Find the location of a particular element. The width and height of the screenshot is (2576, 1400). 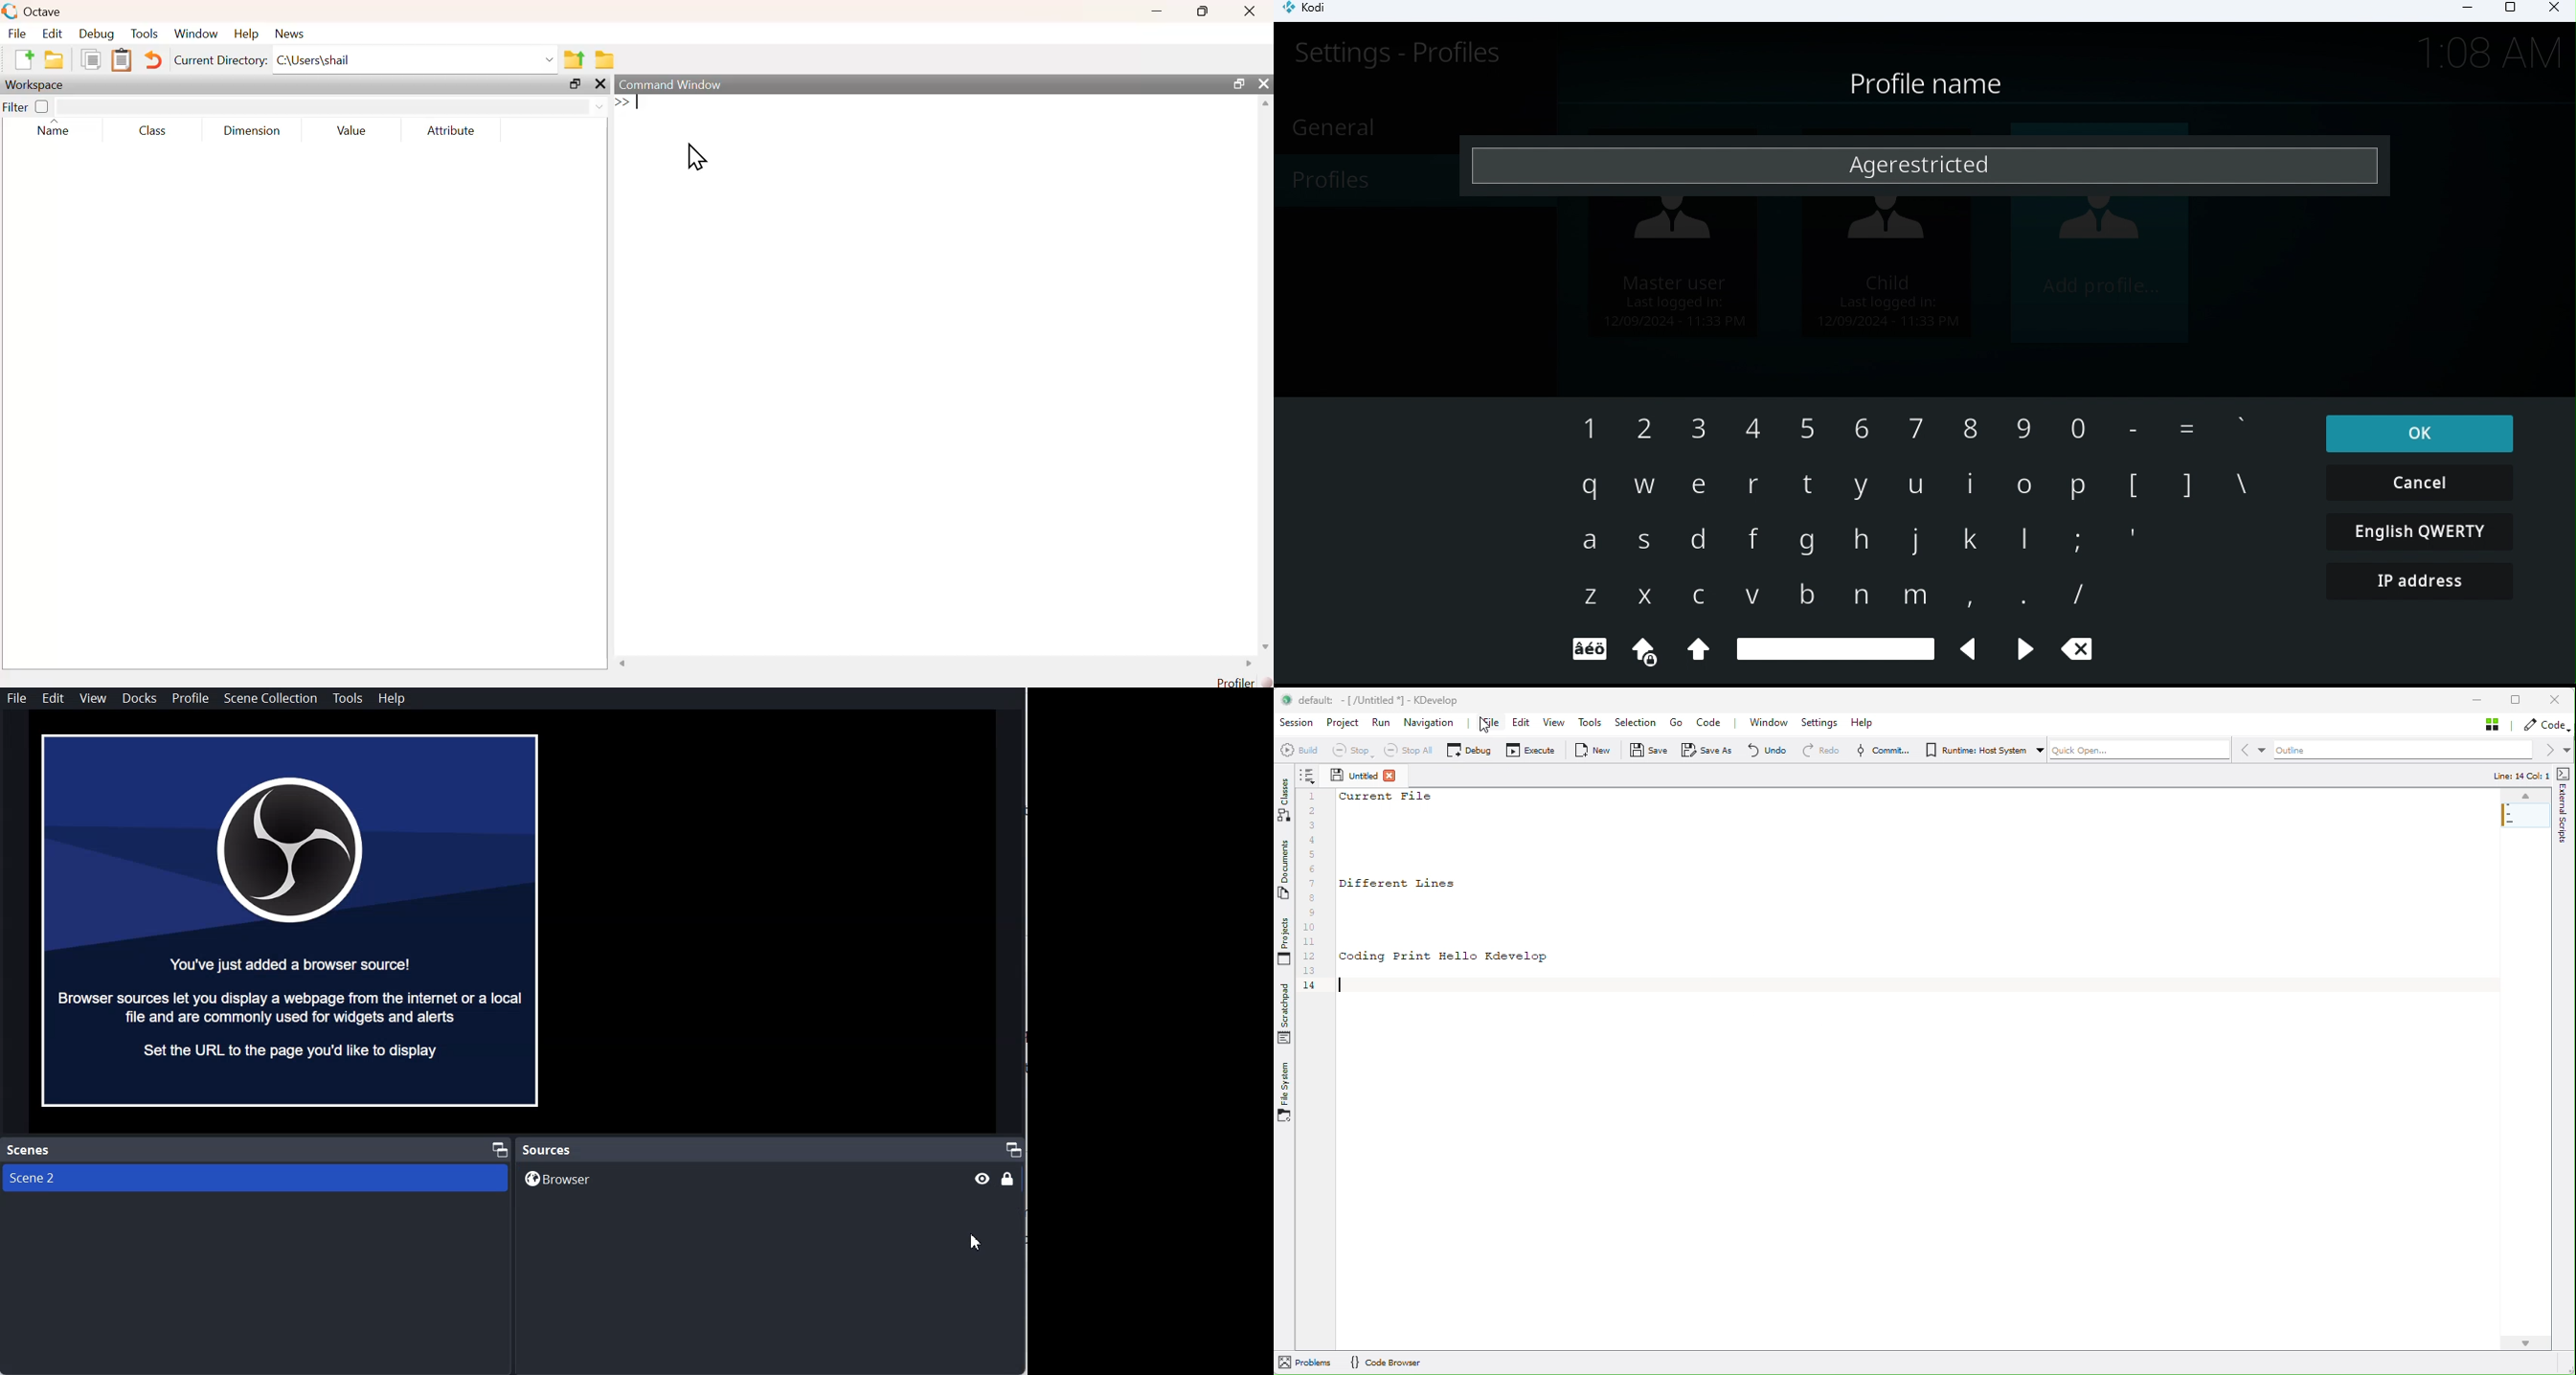

Projects is located at coordinates (1284, 941).